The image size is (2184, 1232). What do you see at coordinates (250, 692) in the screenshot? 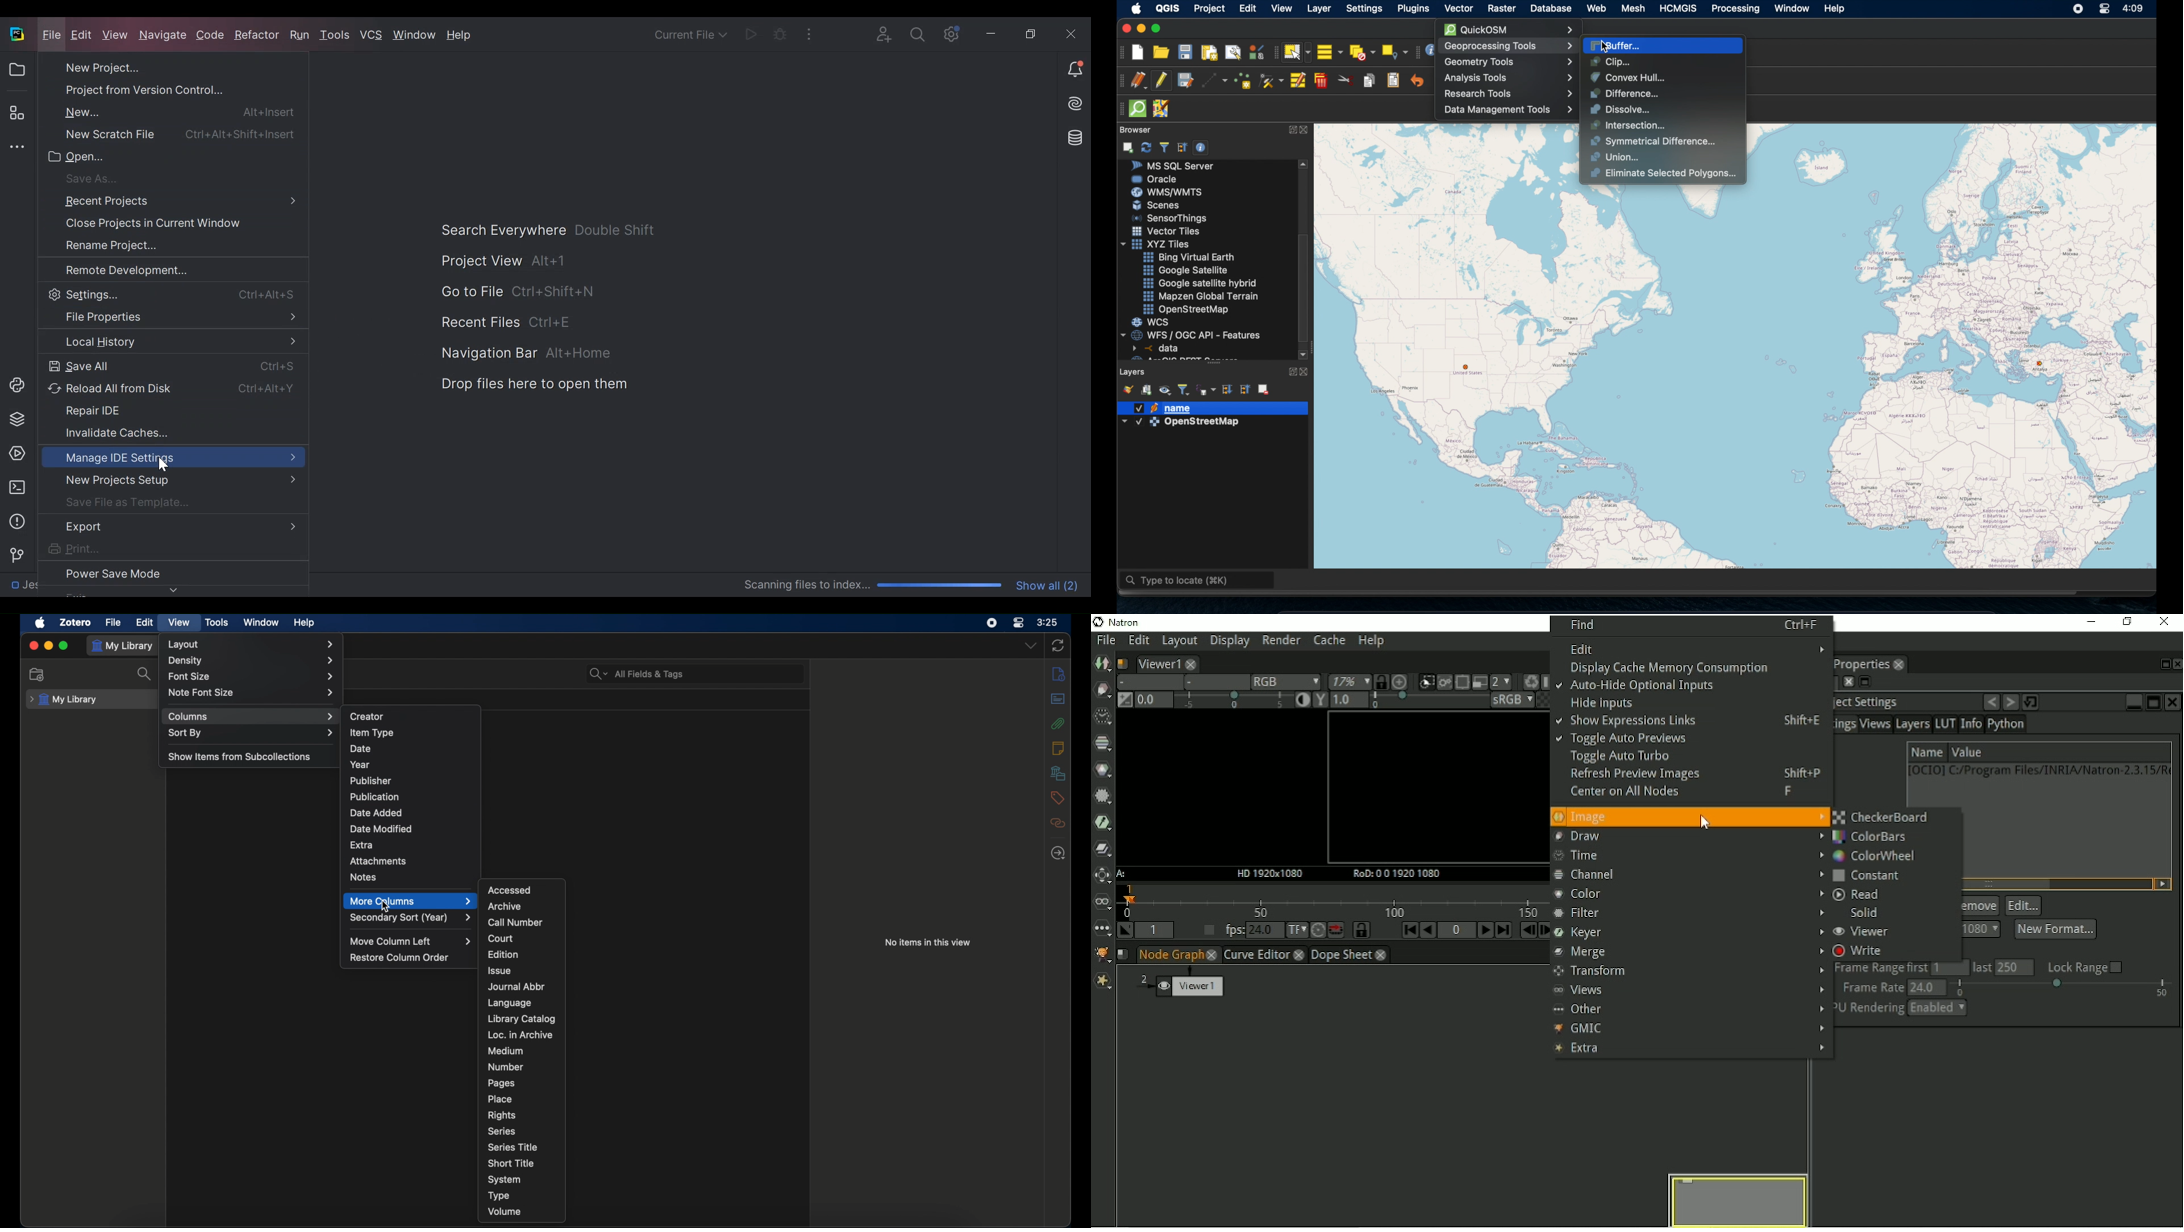
I see `note font size` at bounding box center [250, 692].